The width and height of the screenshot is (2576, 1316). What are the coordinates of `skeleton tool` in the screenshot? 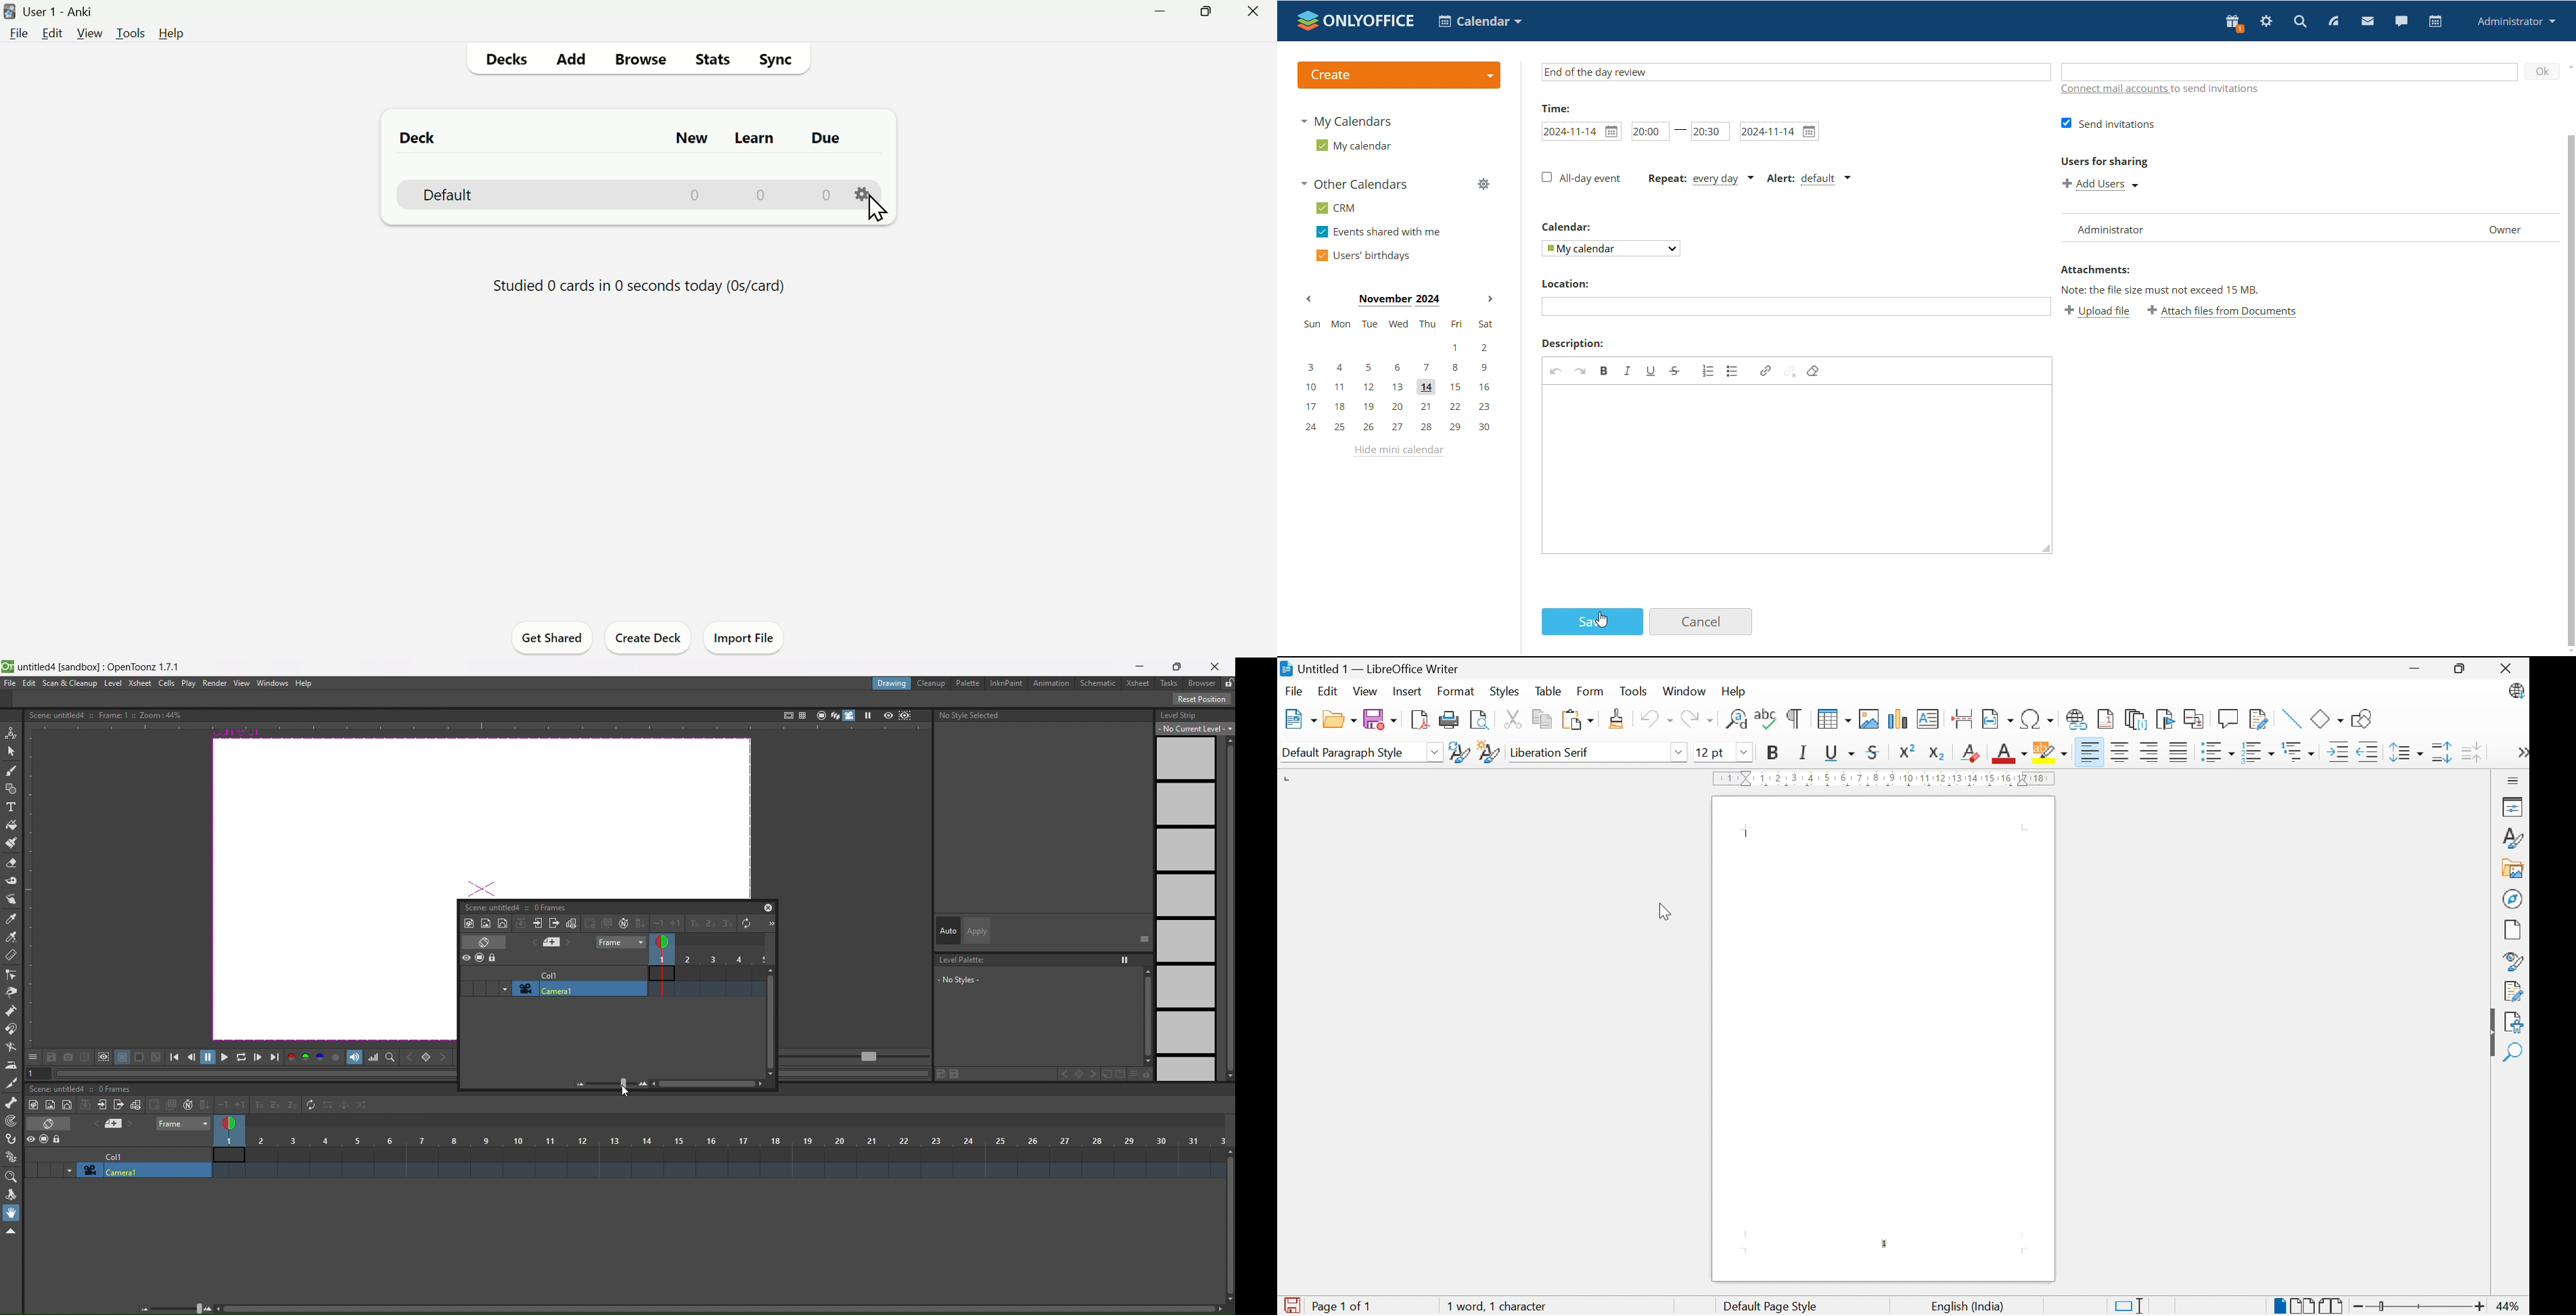 It's located at (12, 1102).